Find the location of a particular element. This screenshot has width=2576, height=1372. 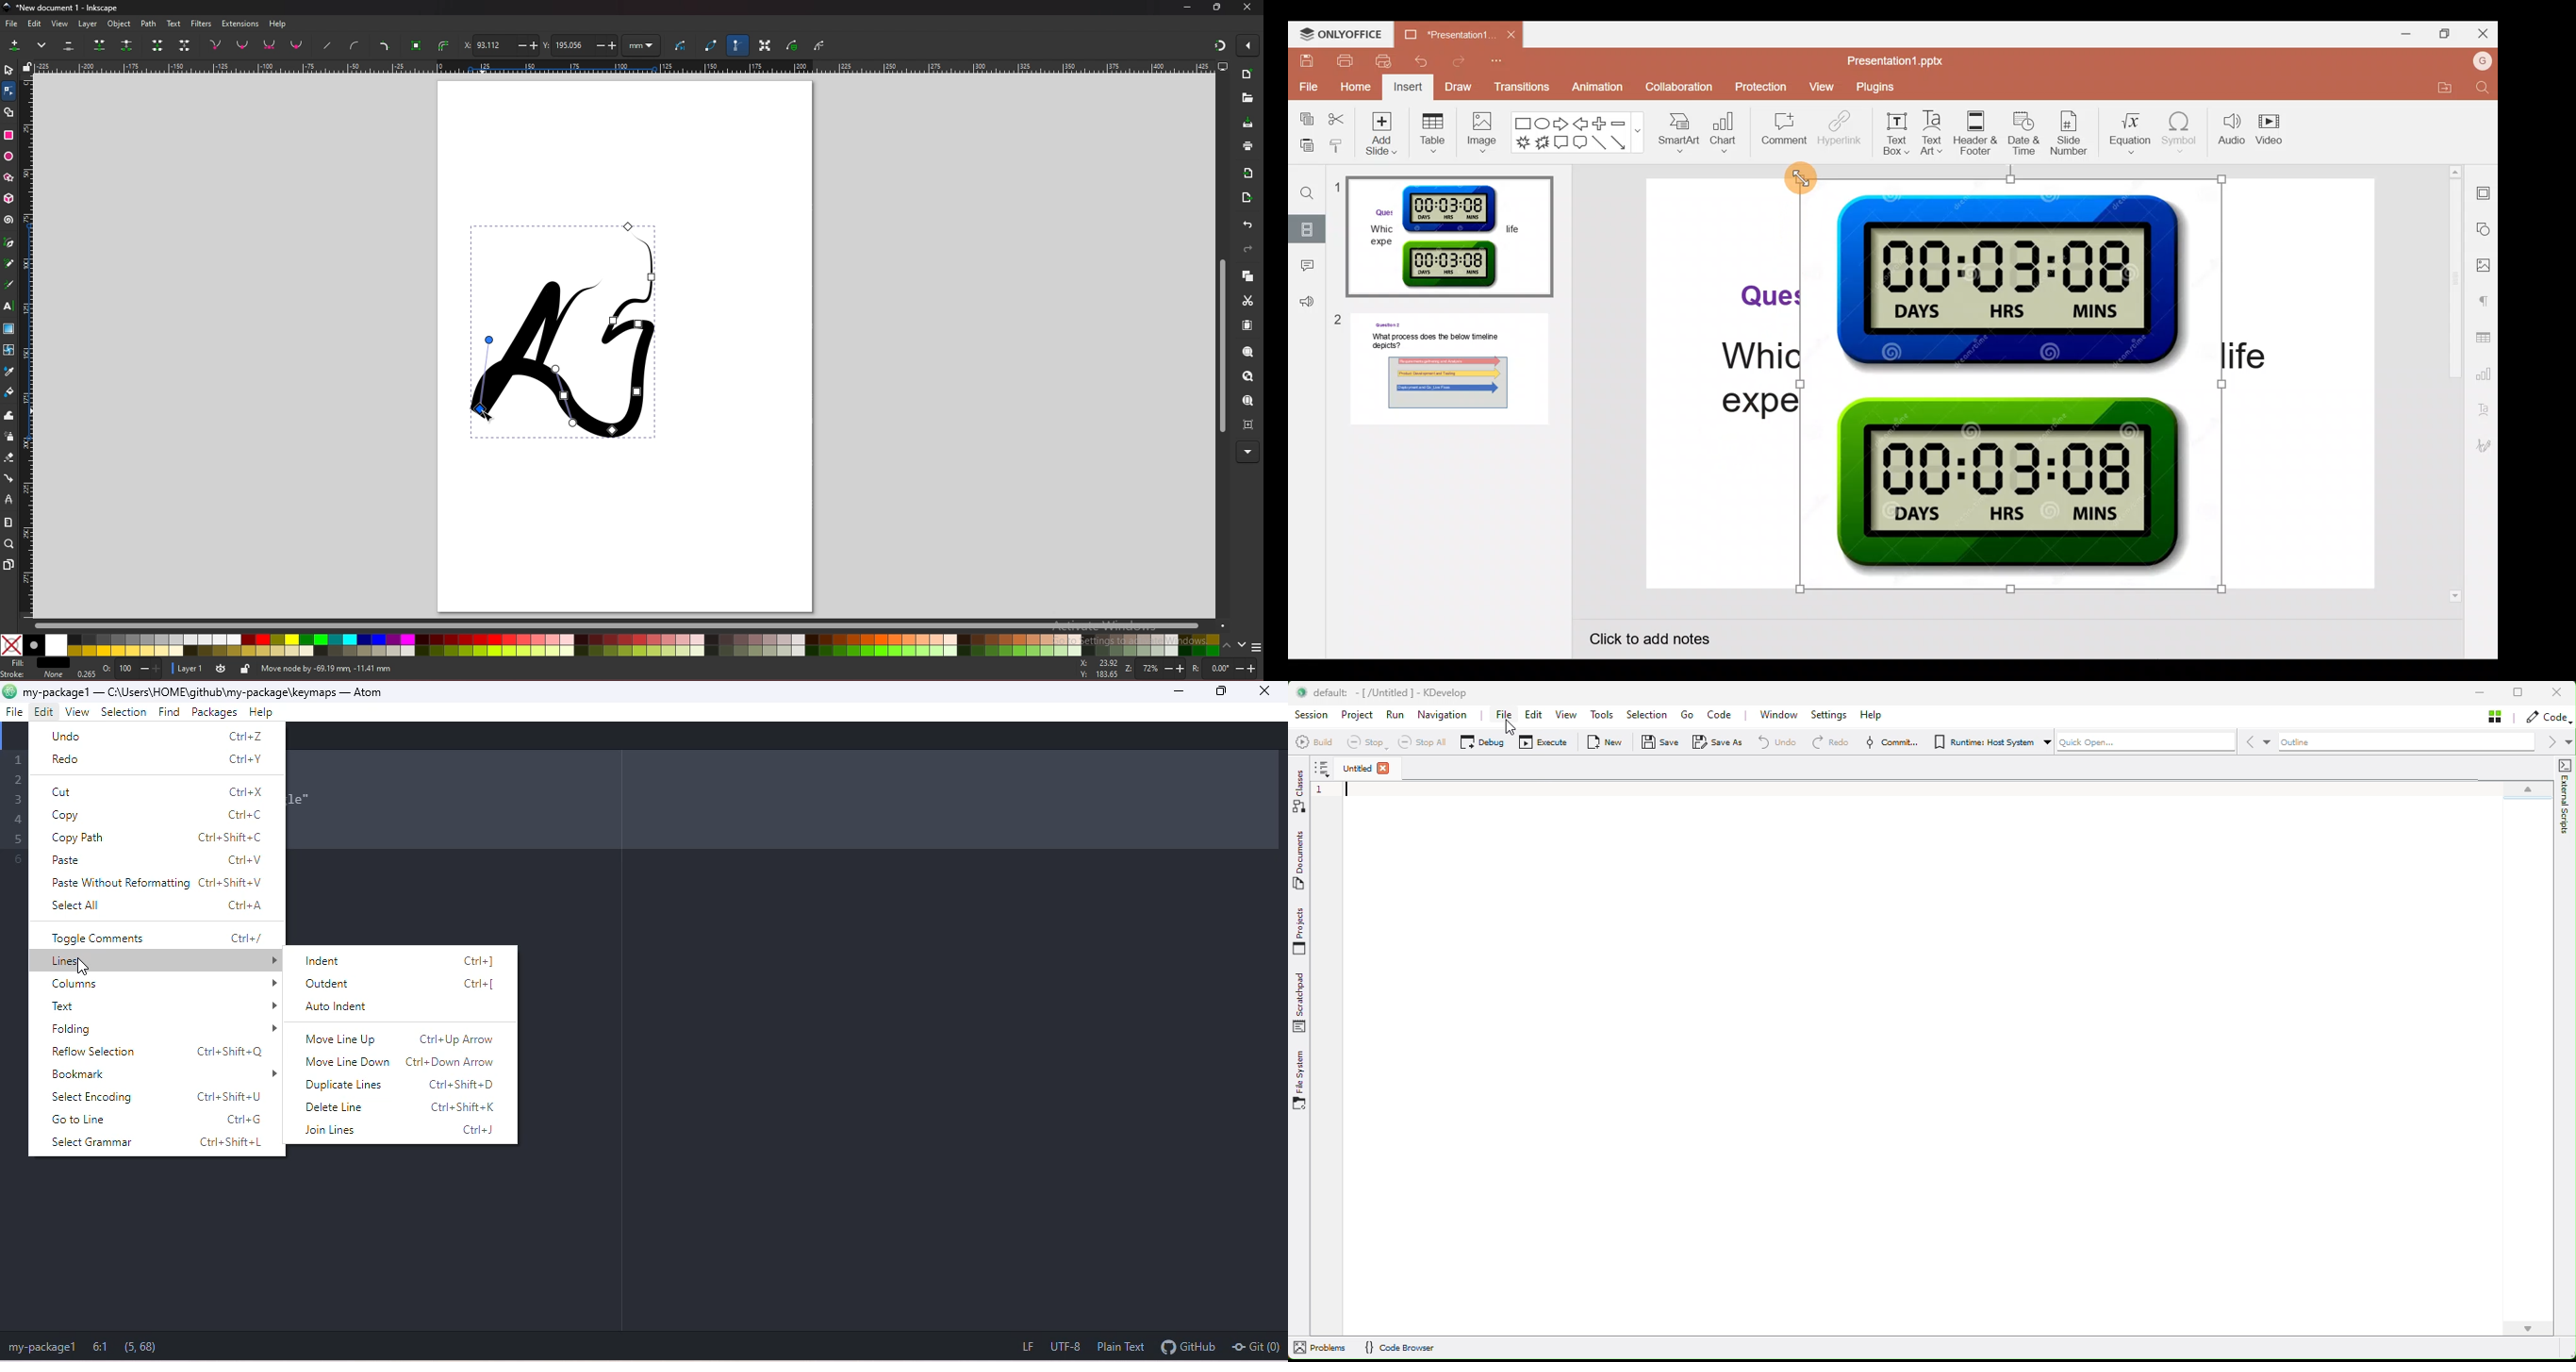

Date & time is located at coordinates (2026, 136).